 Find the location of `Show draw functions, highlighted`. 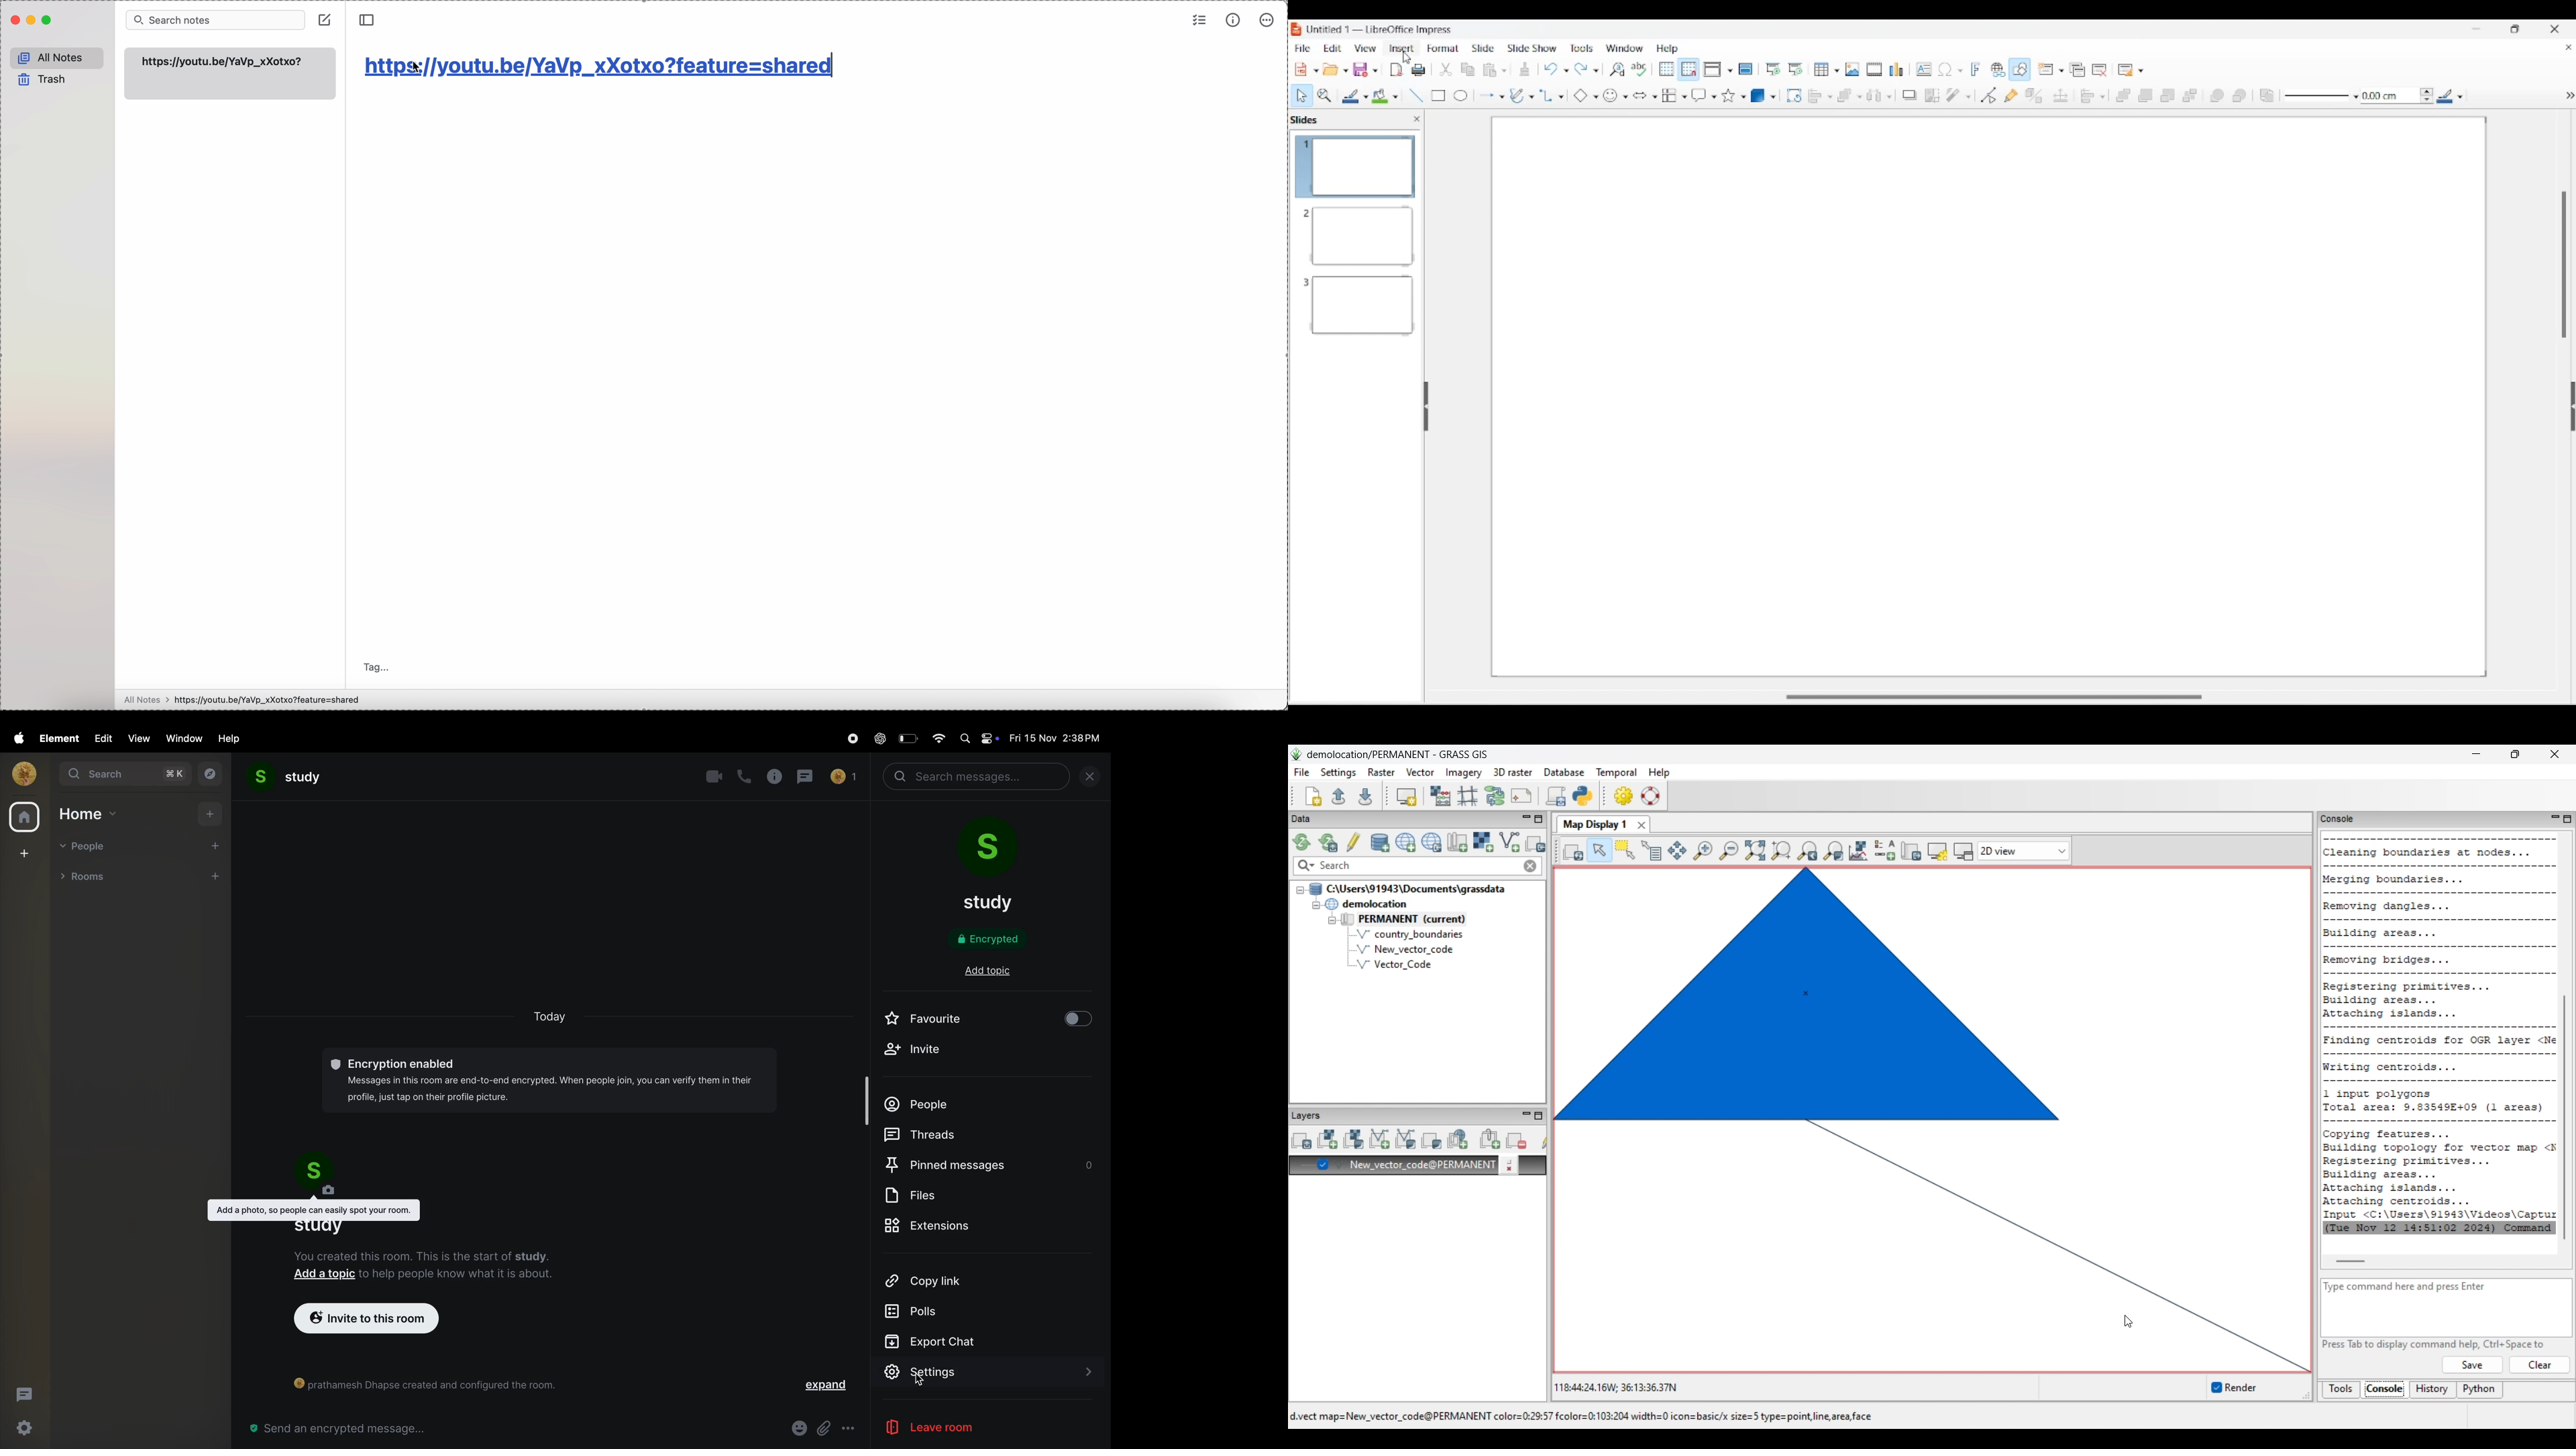

Show draw functions, highlighted is located at coordinates (2019, 69).